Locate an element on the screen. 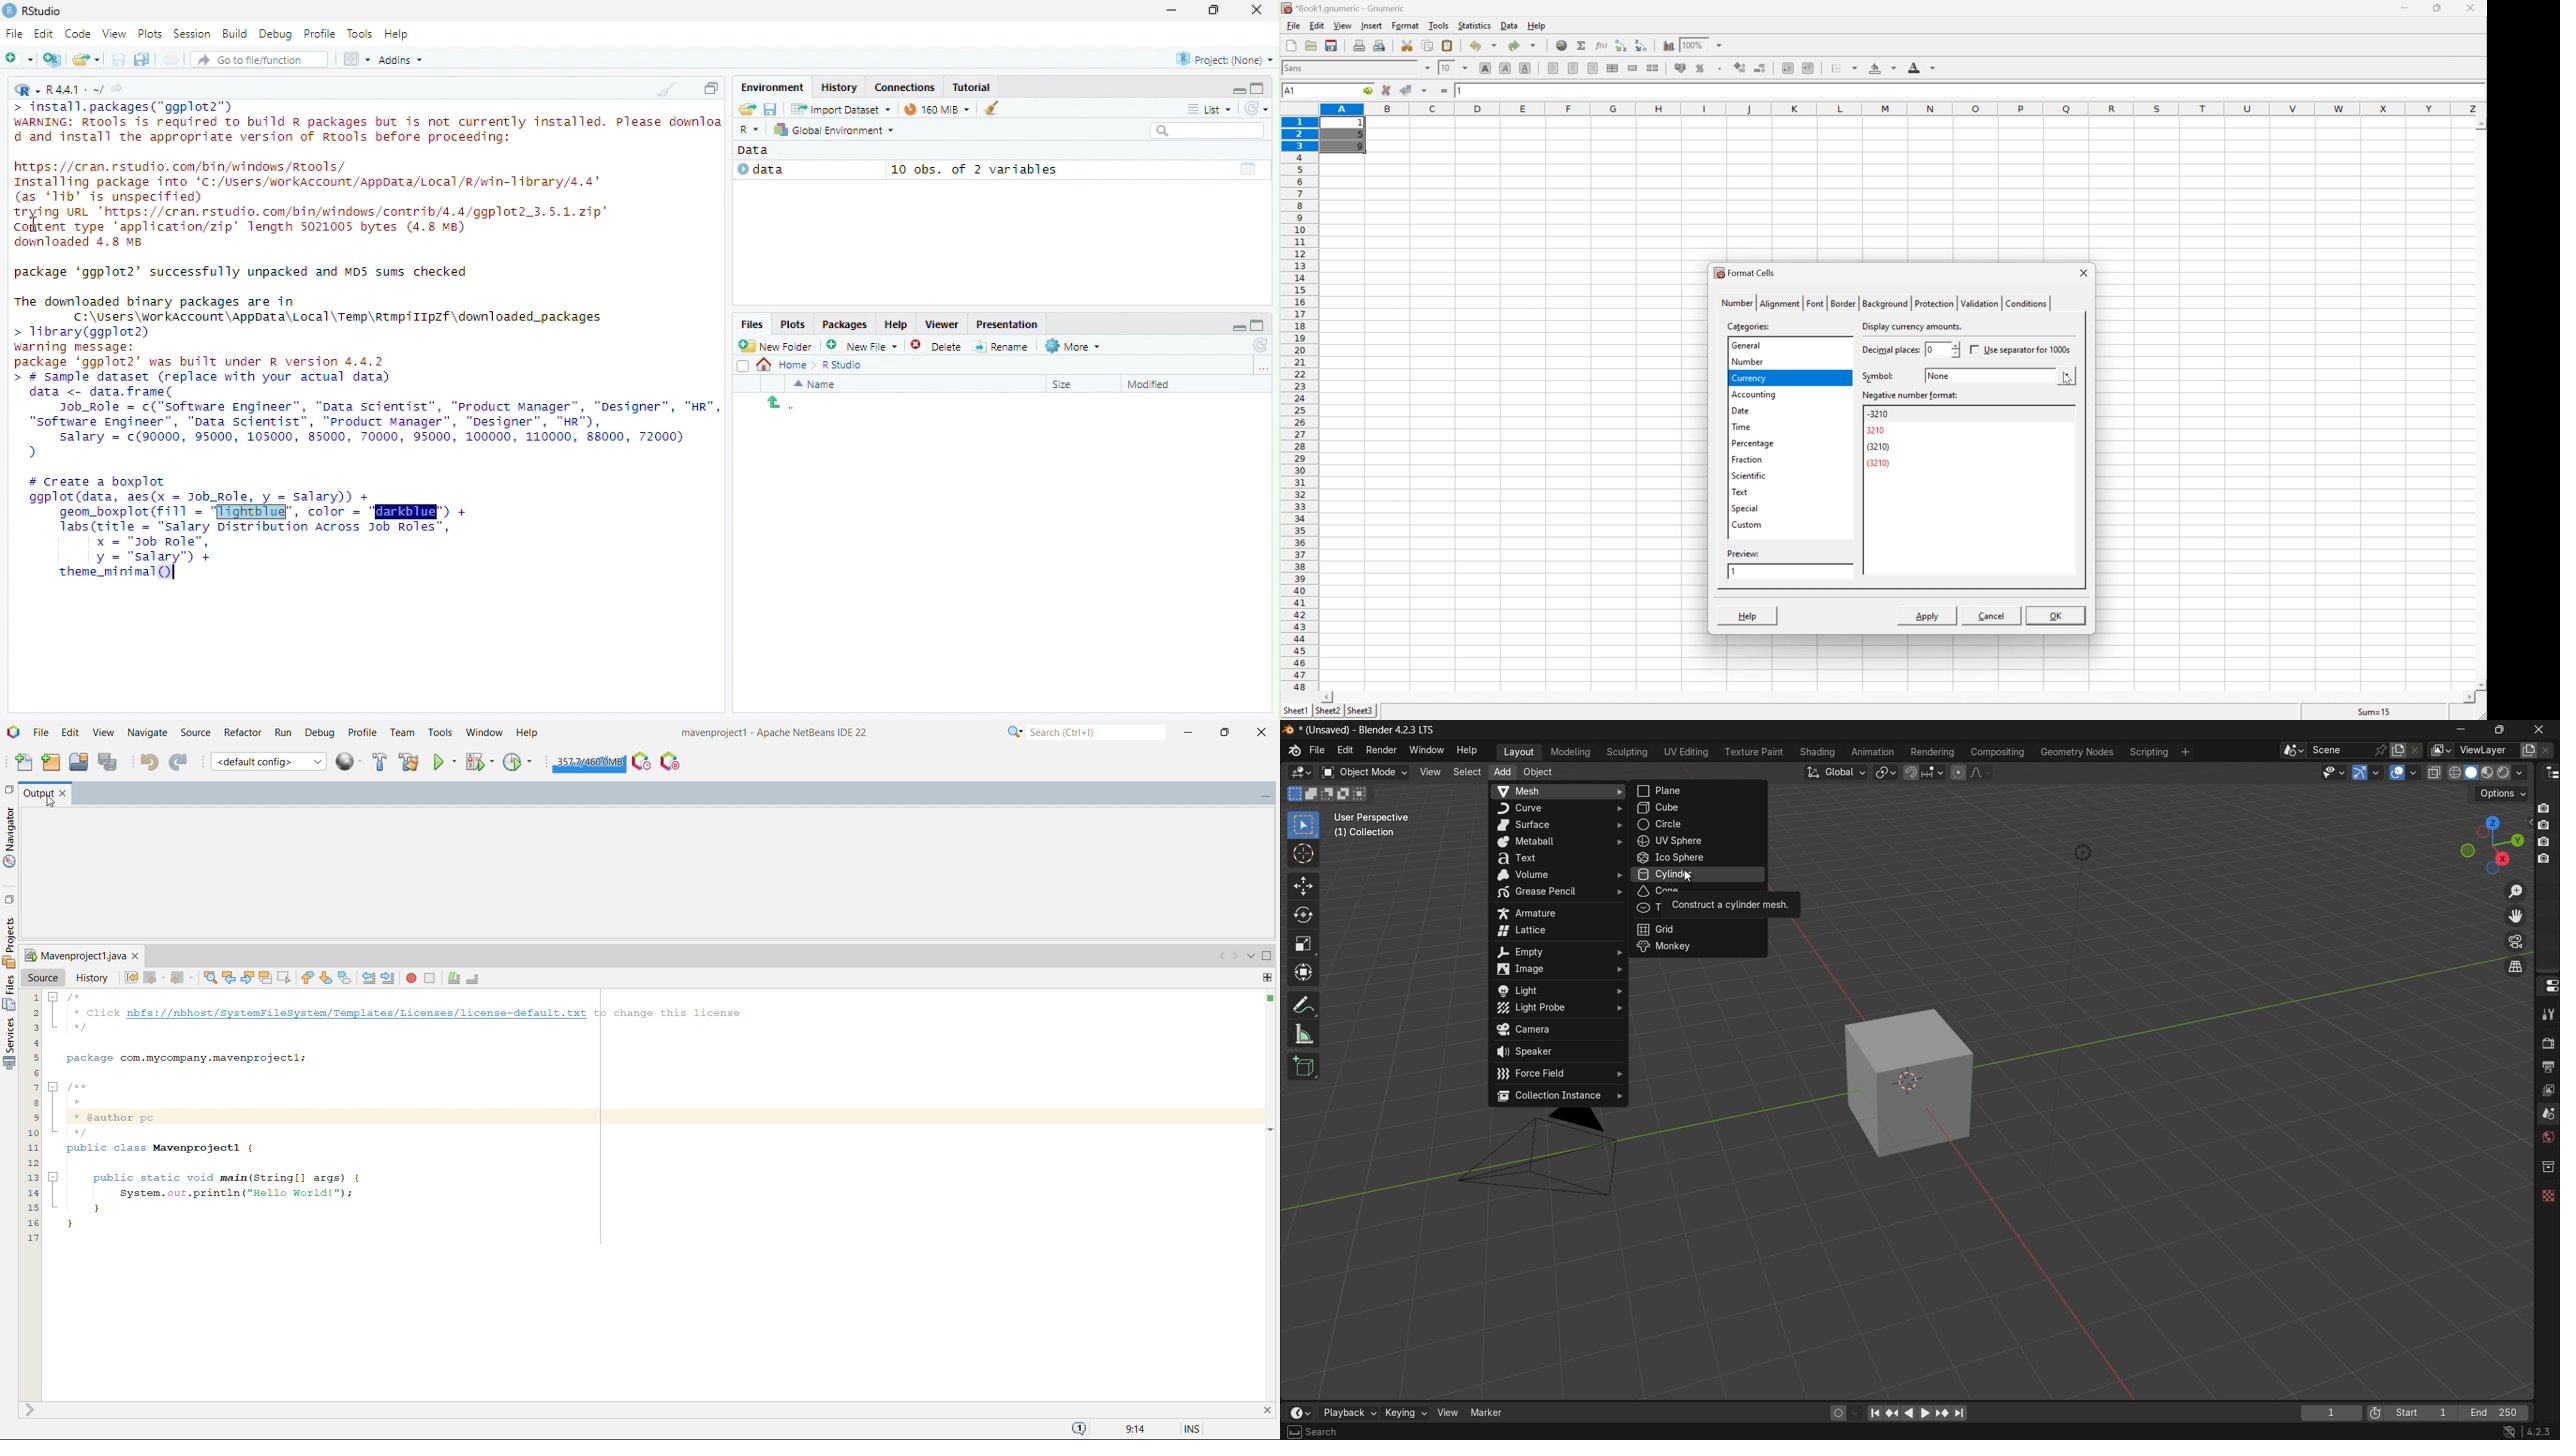 Image resolution: width=2576 pixels, height=1456 pixels. select an appropriate format automatically. is located at coordinates (1948, 327).